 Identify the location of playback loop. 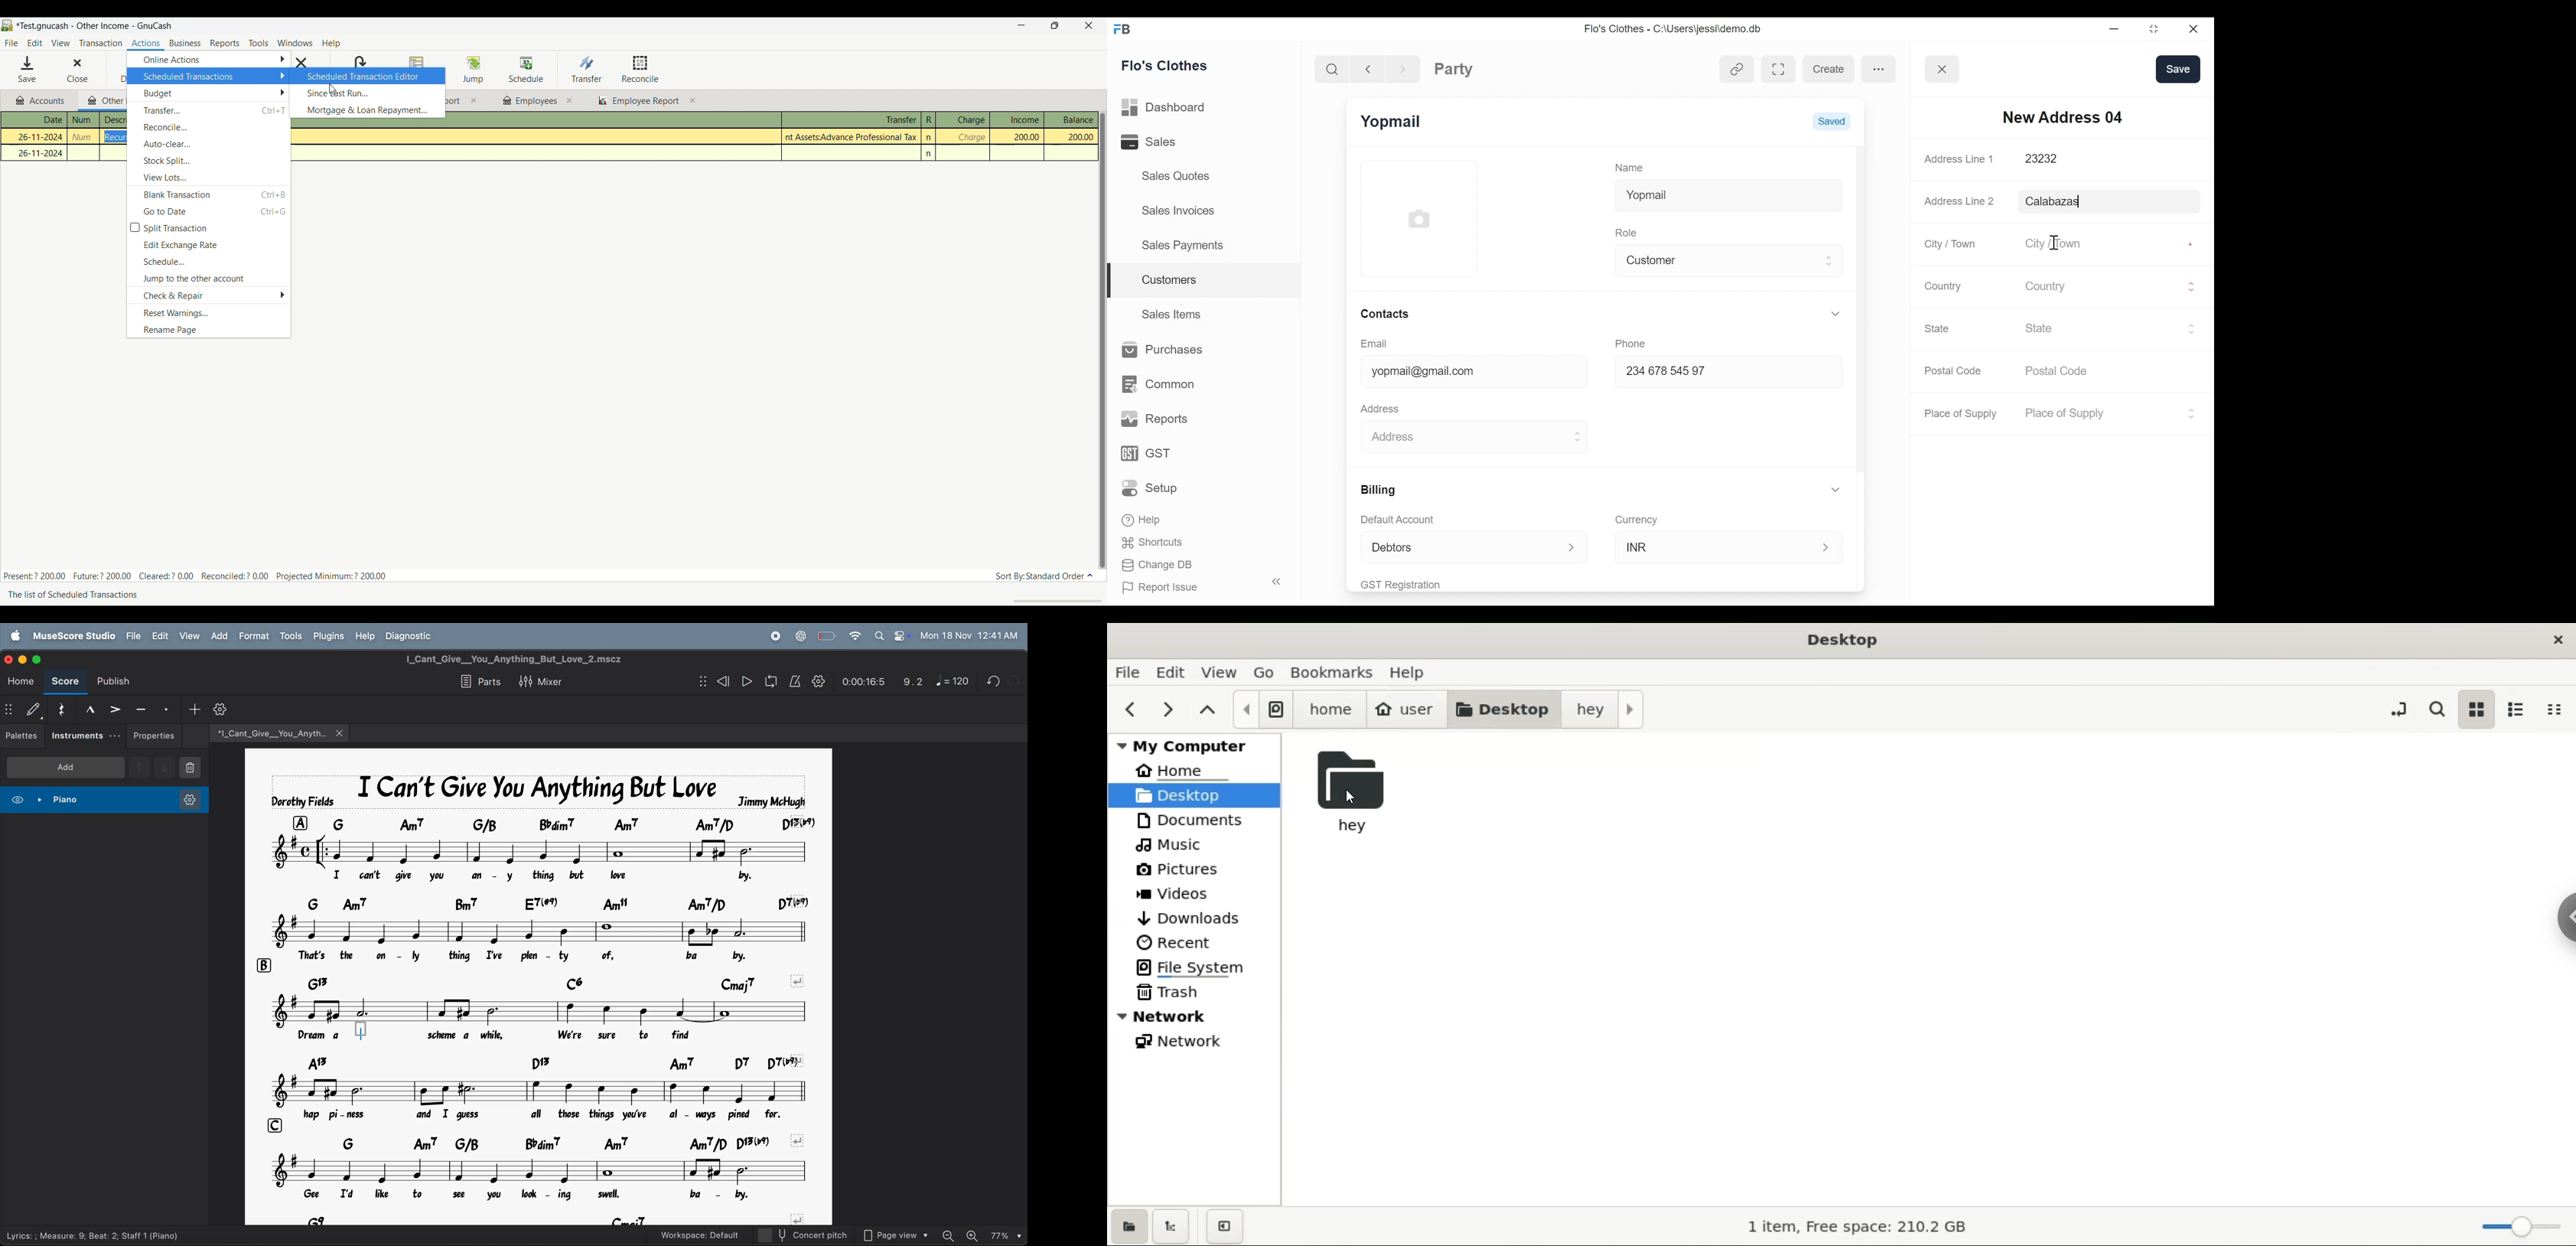
(770, 681).